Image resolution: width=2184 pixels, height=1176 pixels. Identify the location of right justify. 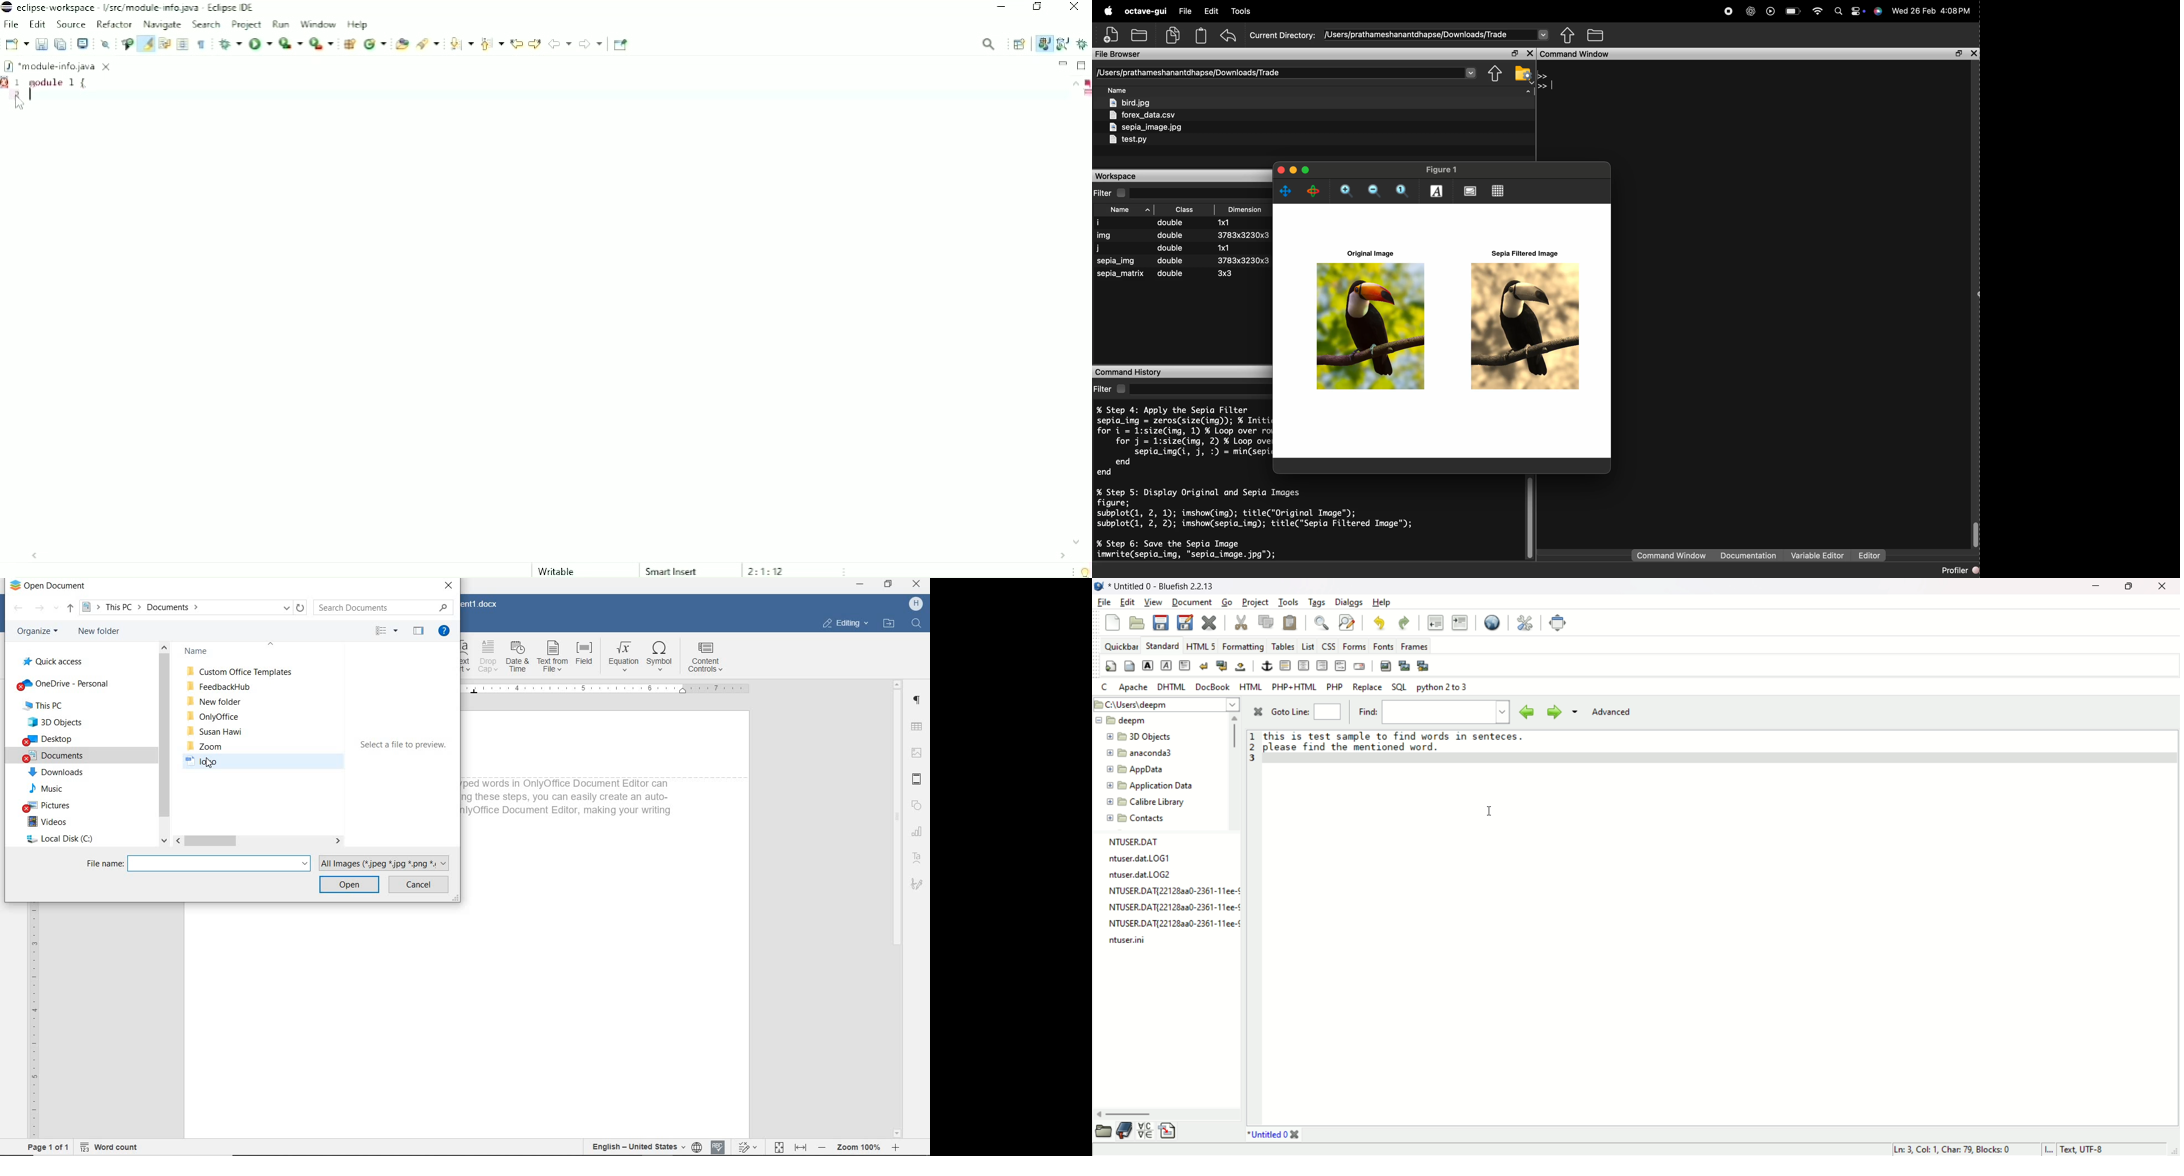
(1323, 665).